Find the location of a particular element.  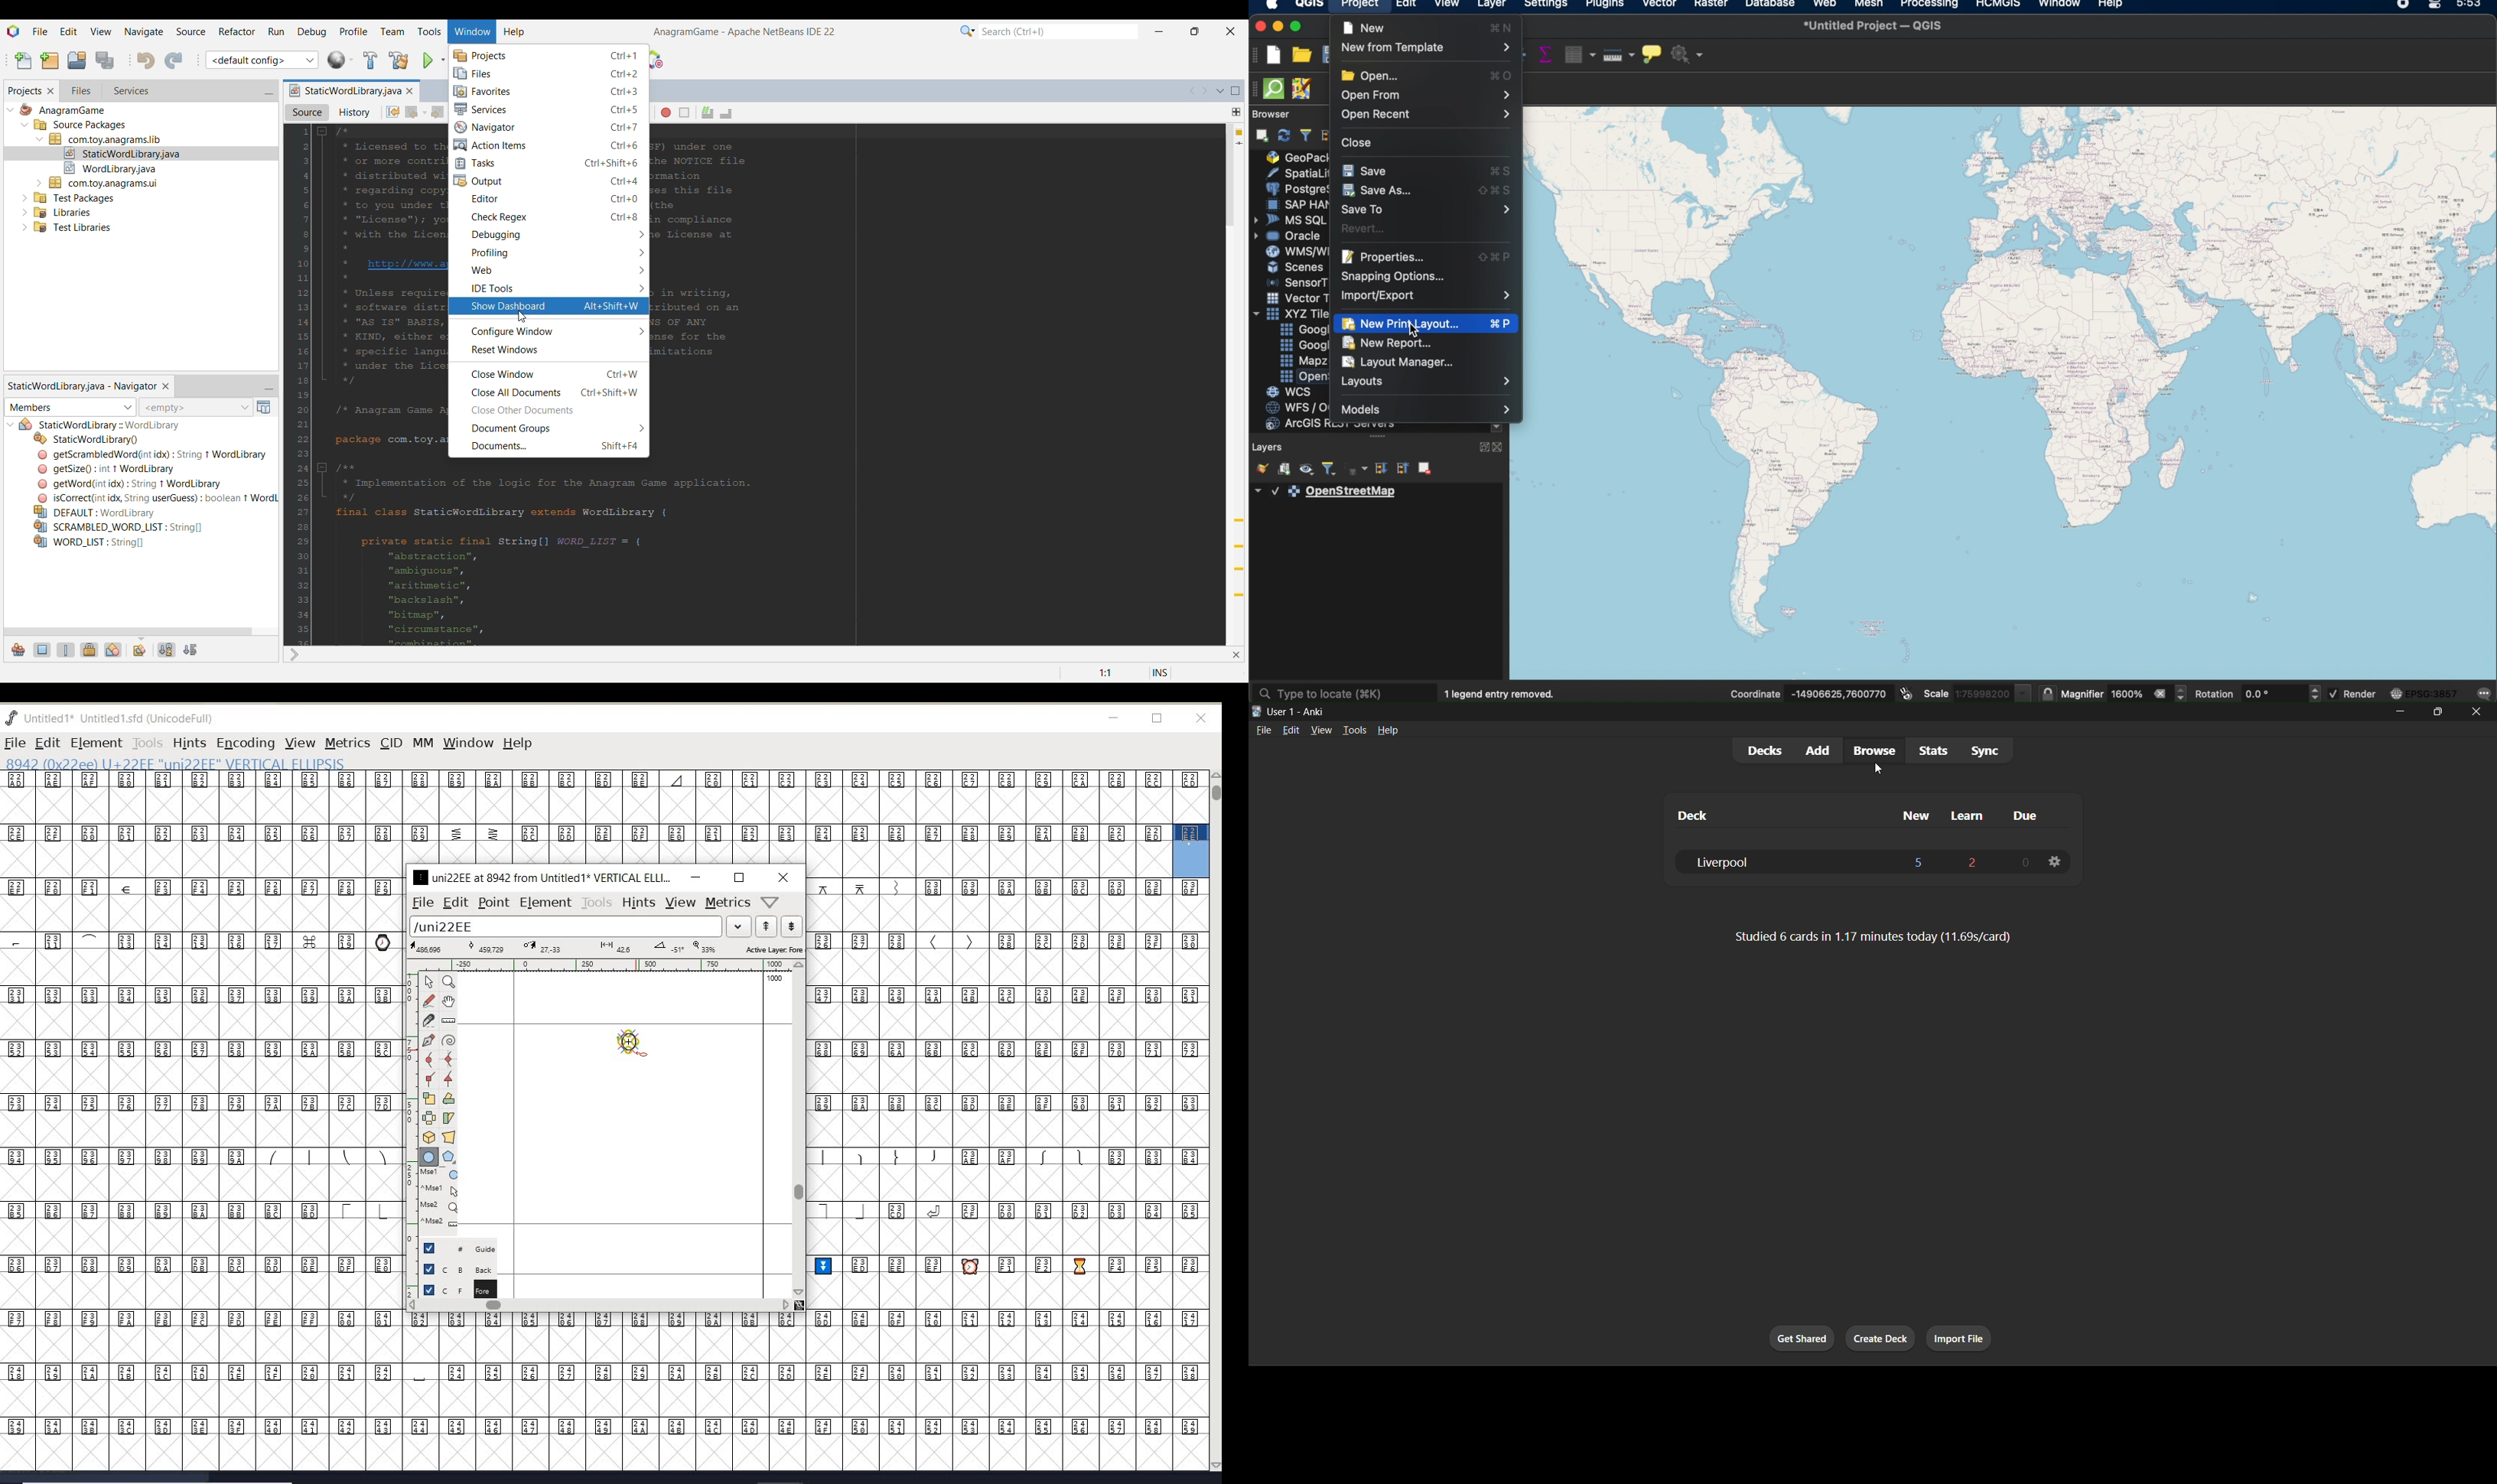

add is located at coordinates (1817, 749).